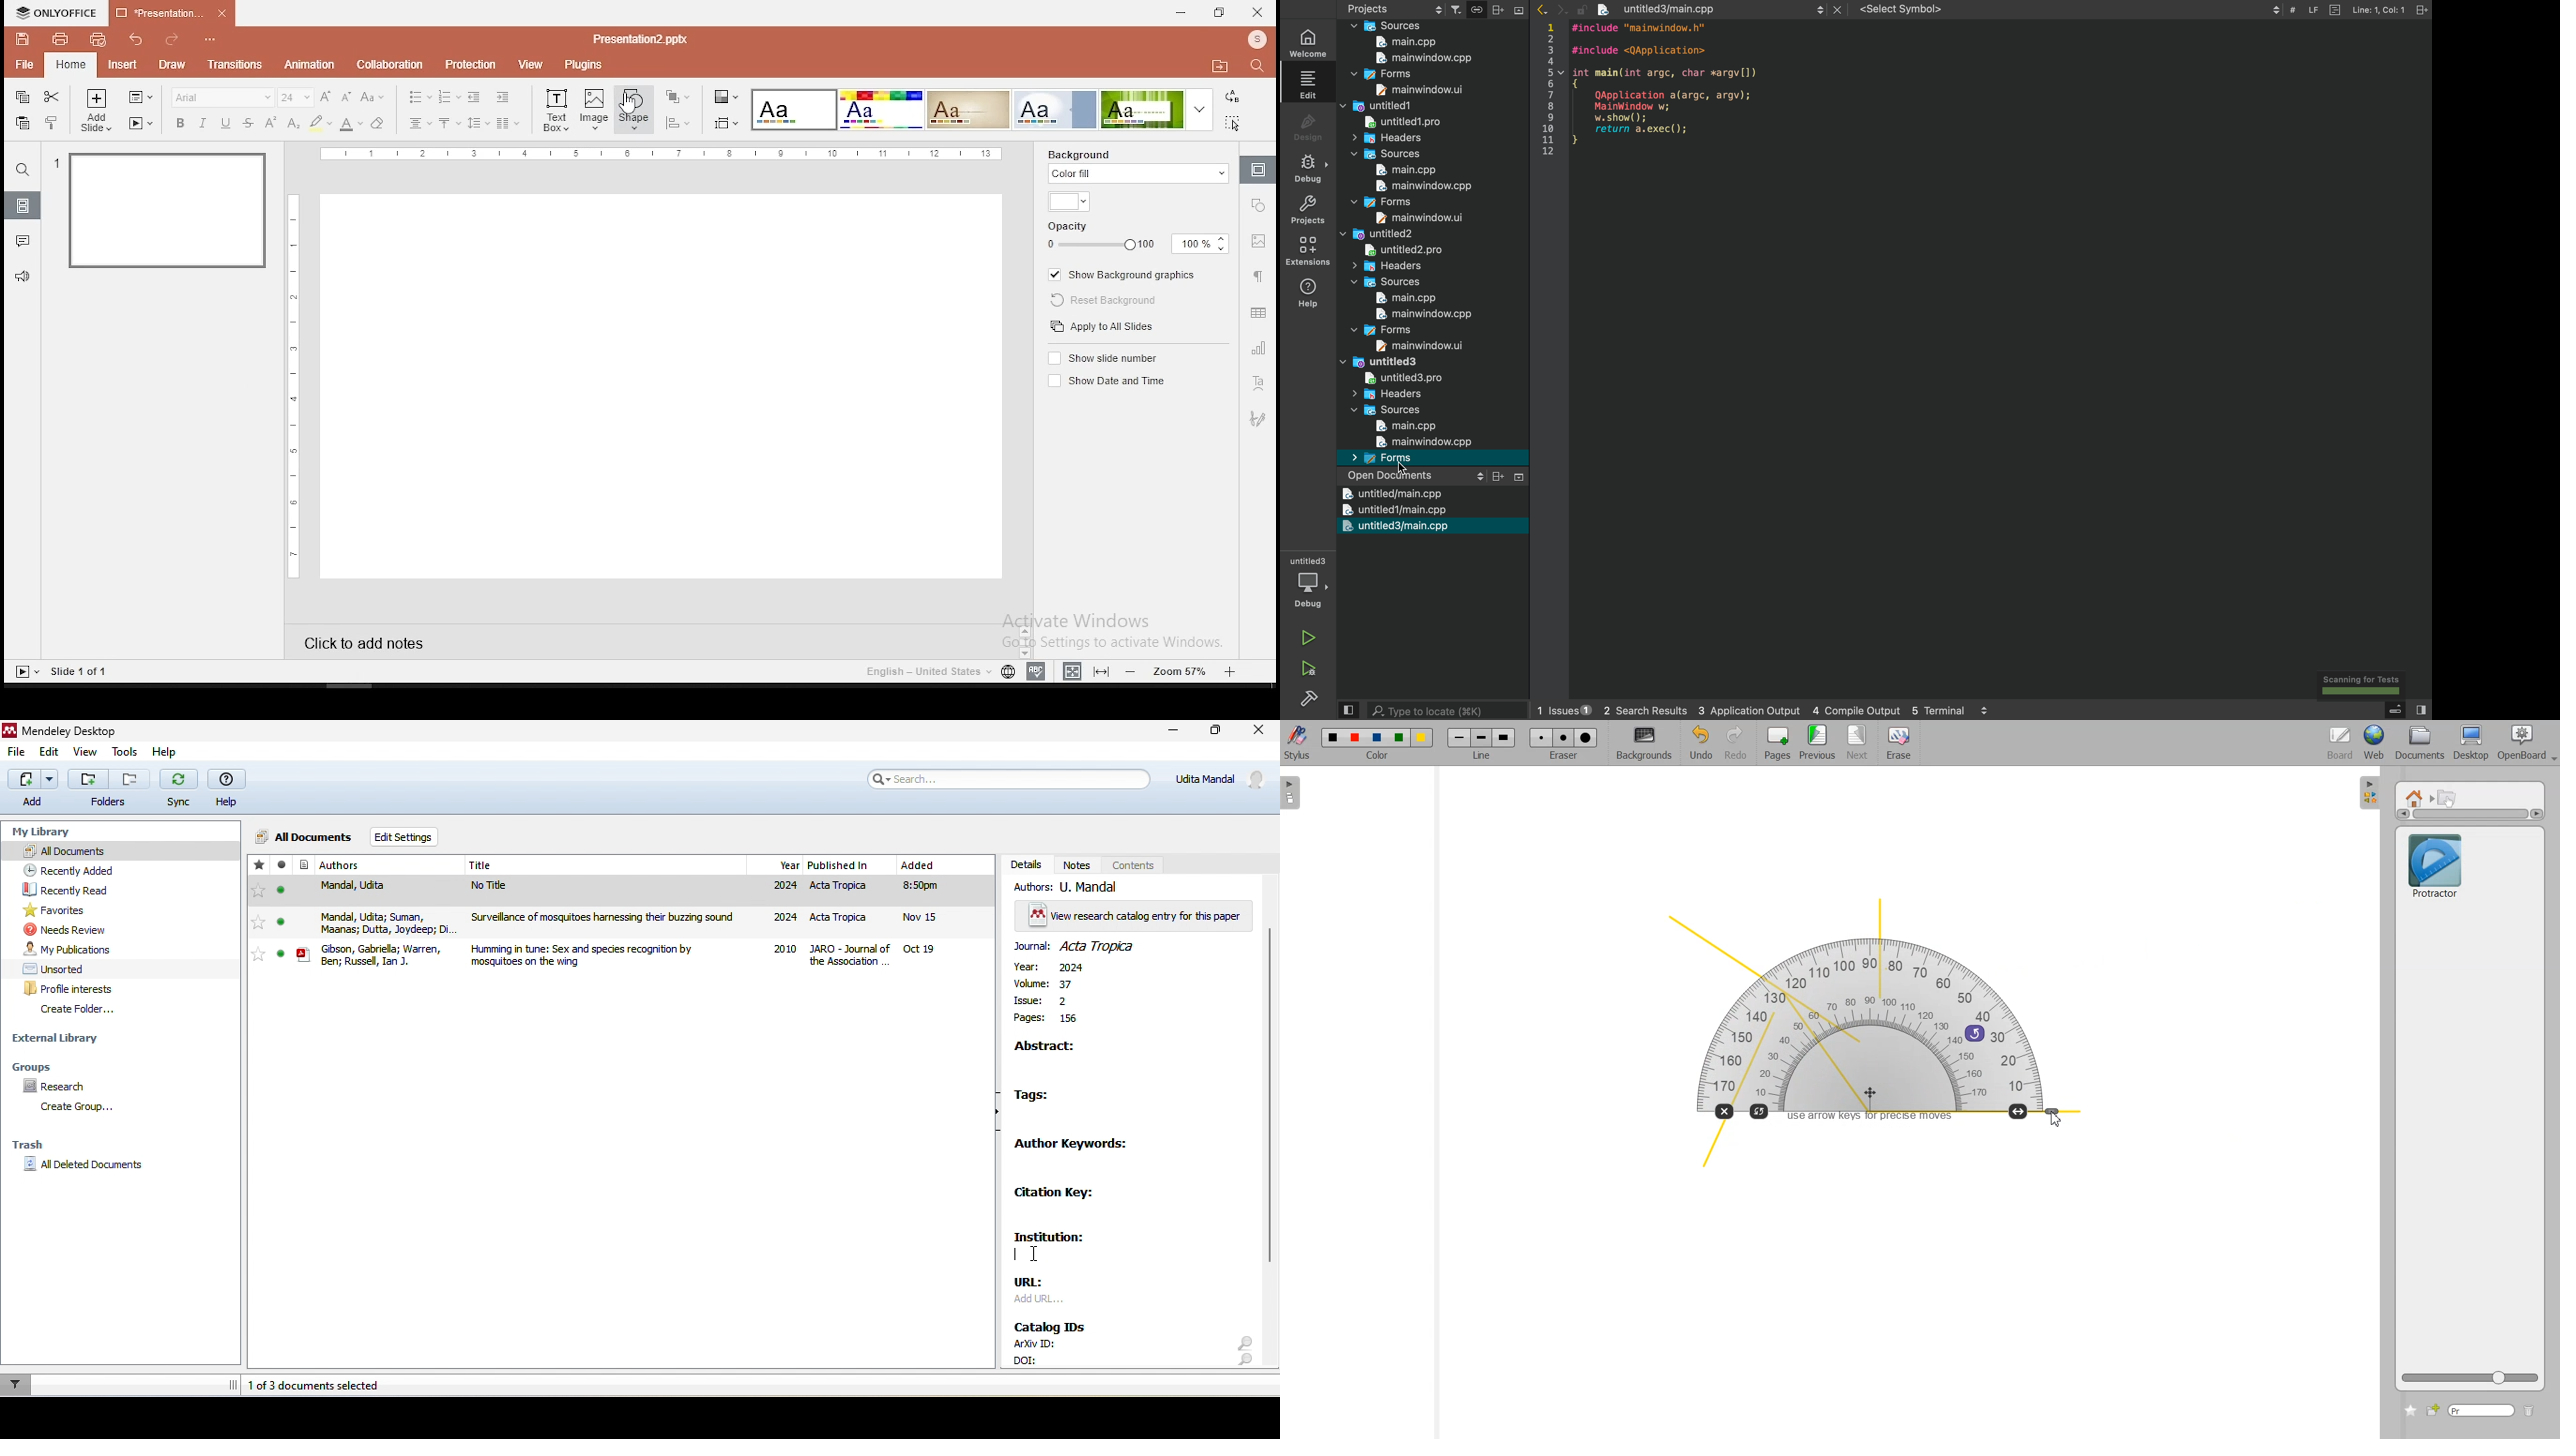 This screenshot has width=2576, height=1456. Describe the element at coordinates (1258, 12) in the screenshot. I see `close window` at that location.